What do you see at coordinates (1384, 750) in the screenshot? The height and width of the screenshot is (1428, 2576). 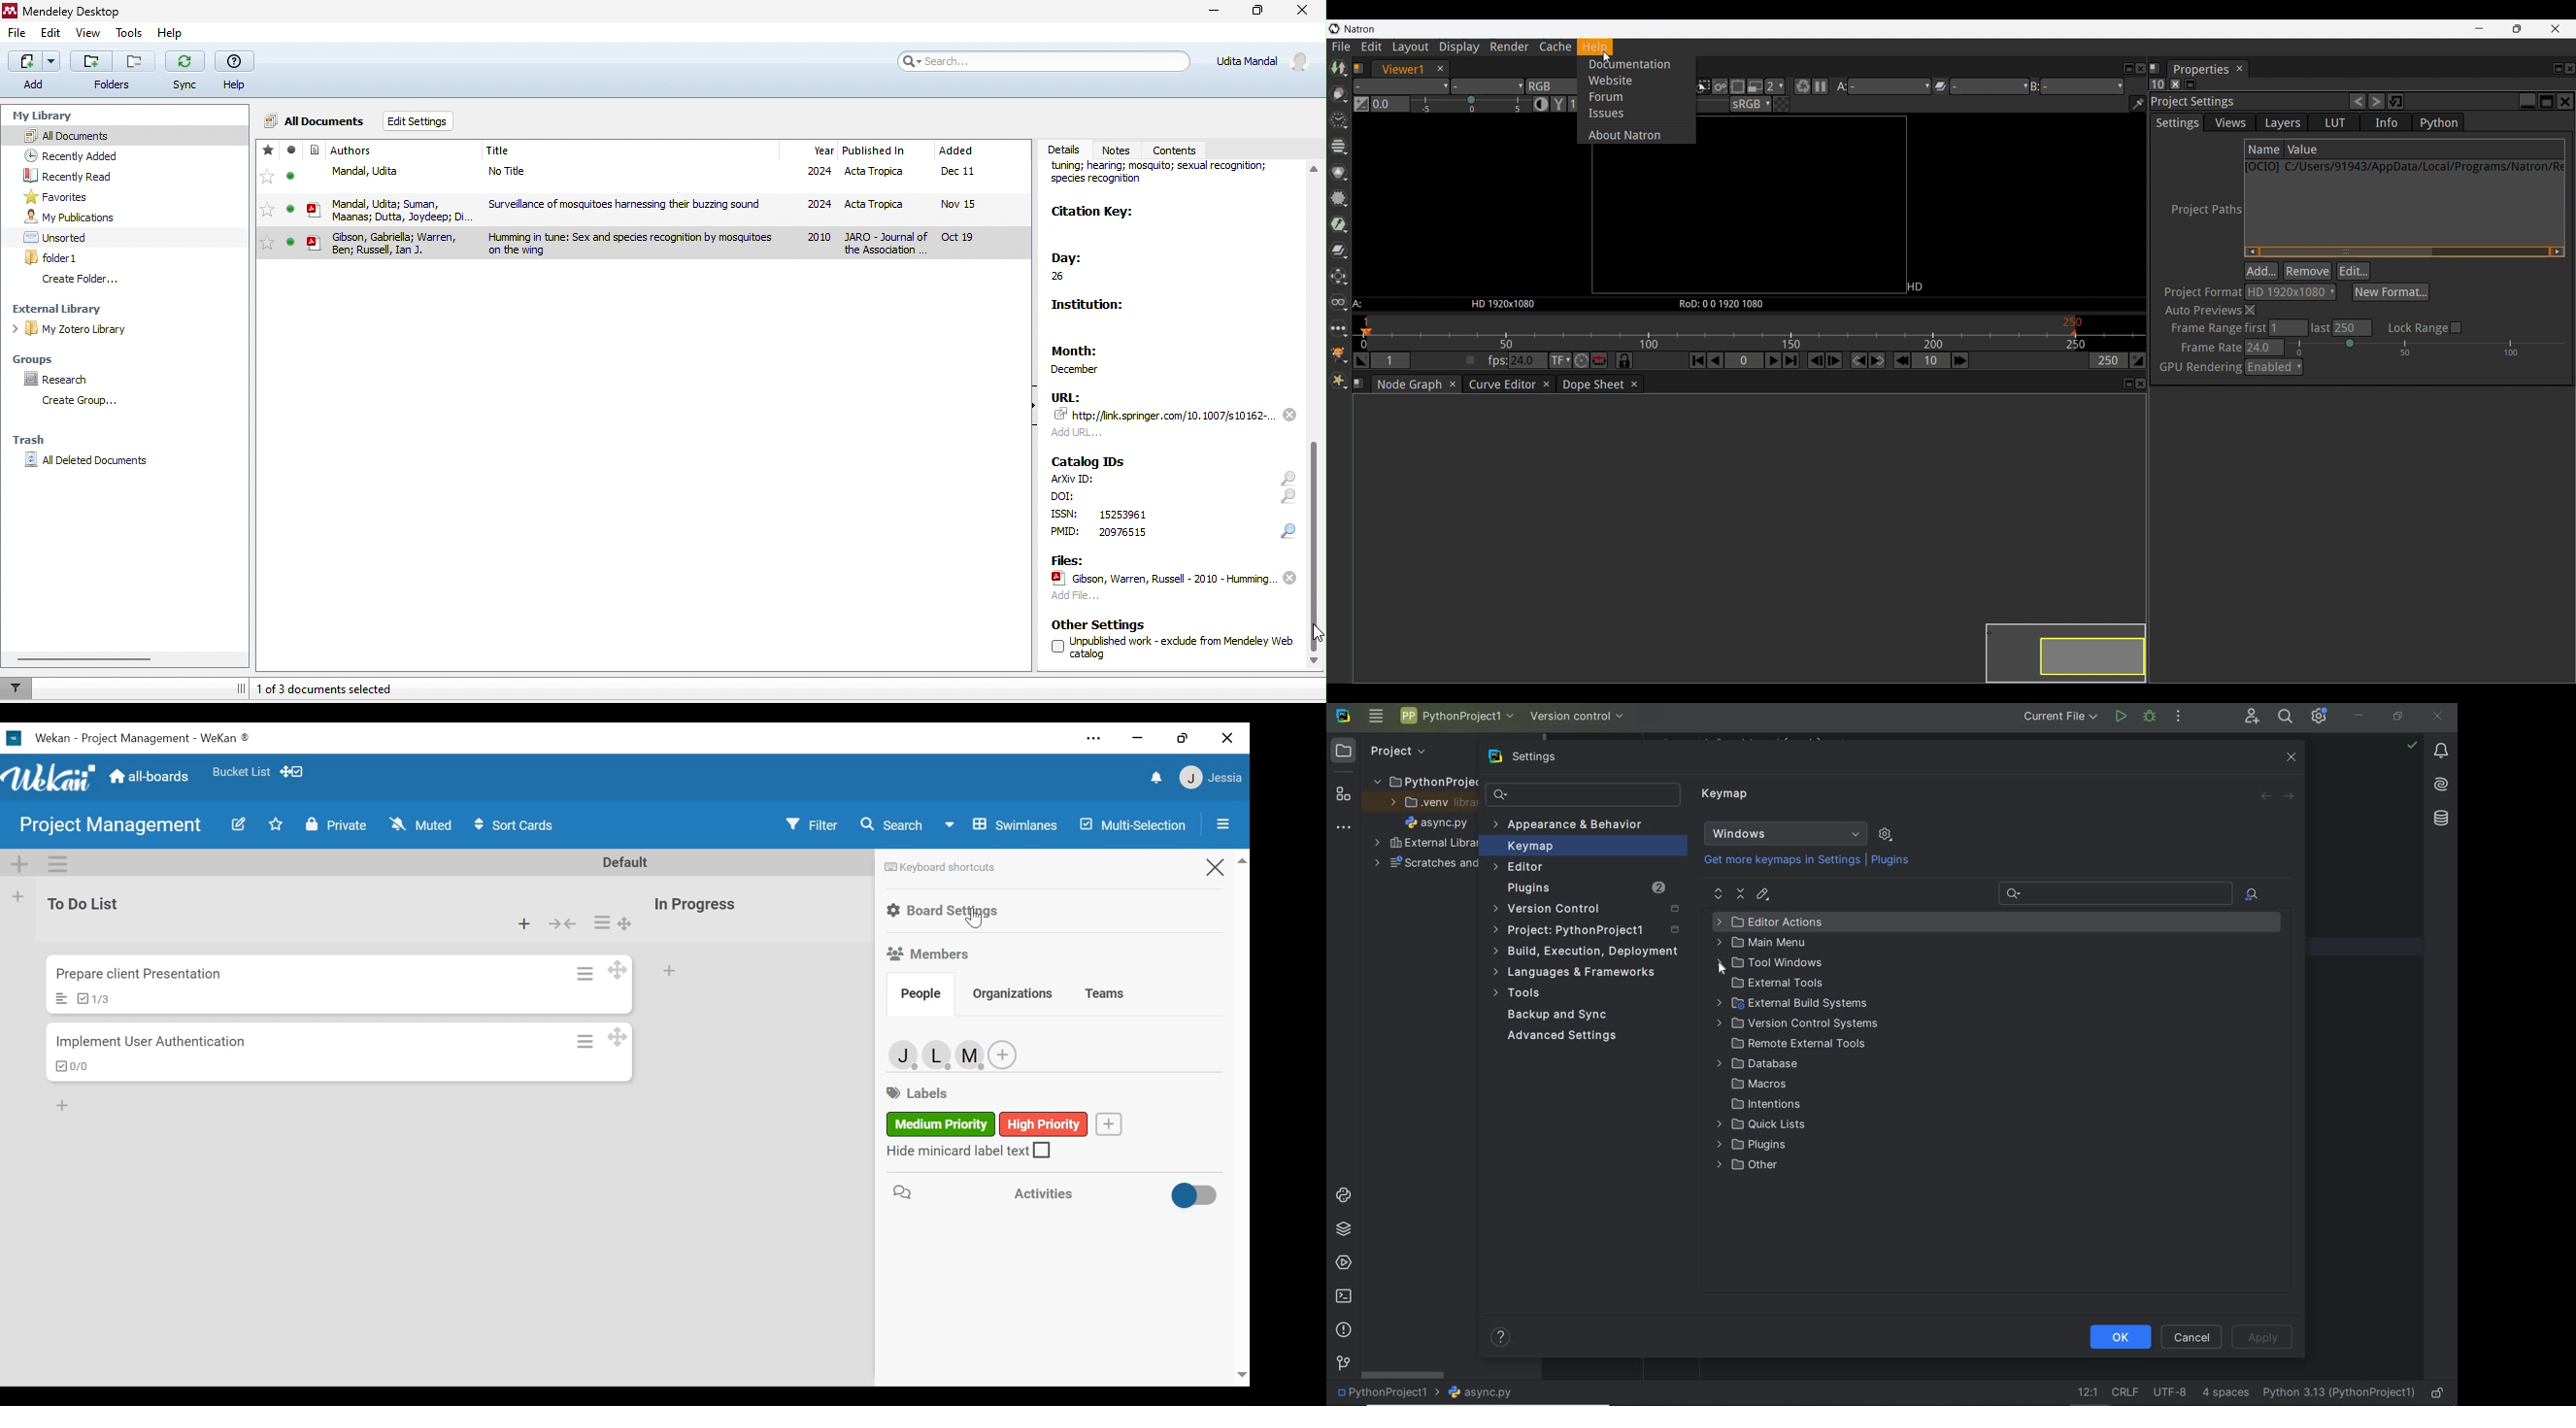 I see `Project` at bounding box center [1384, 750].